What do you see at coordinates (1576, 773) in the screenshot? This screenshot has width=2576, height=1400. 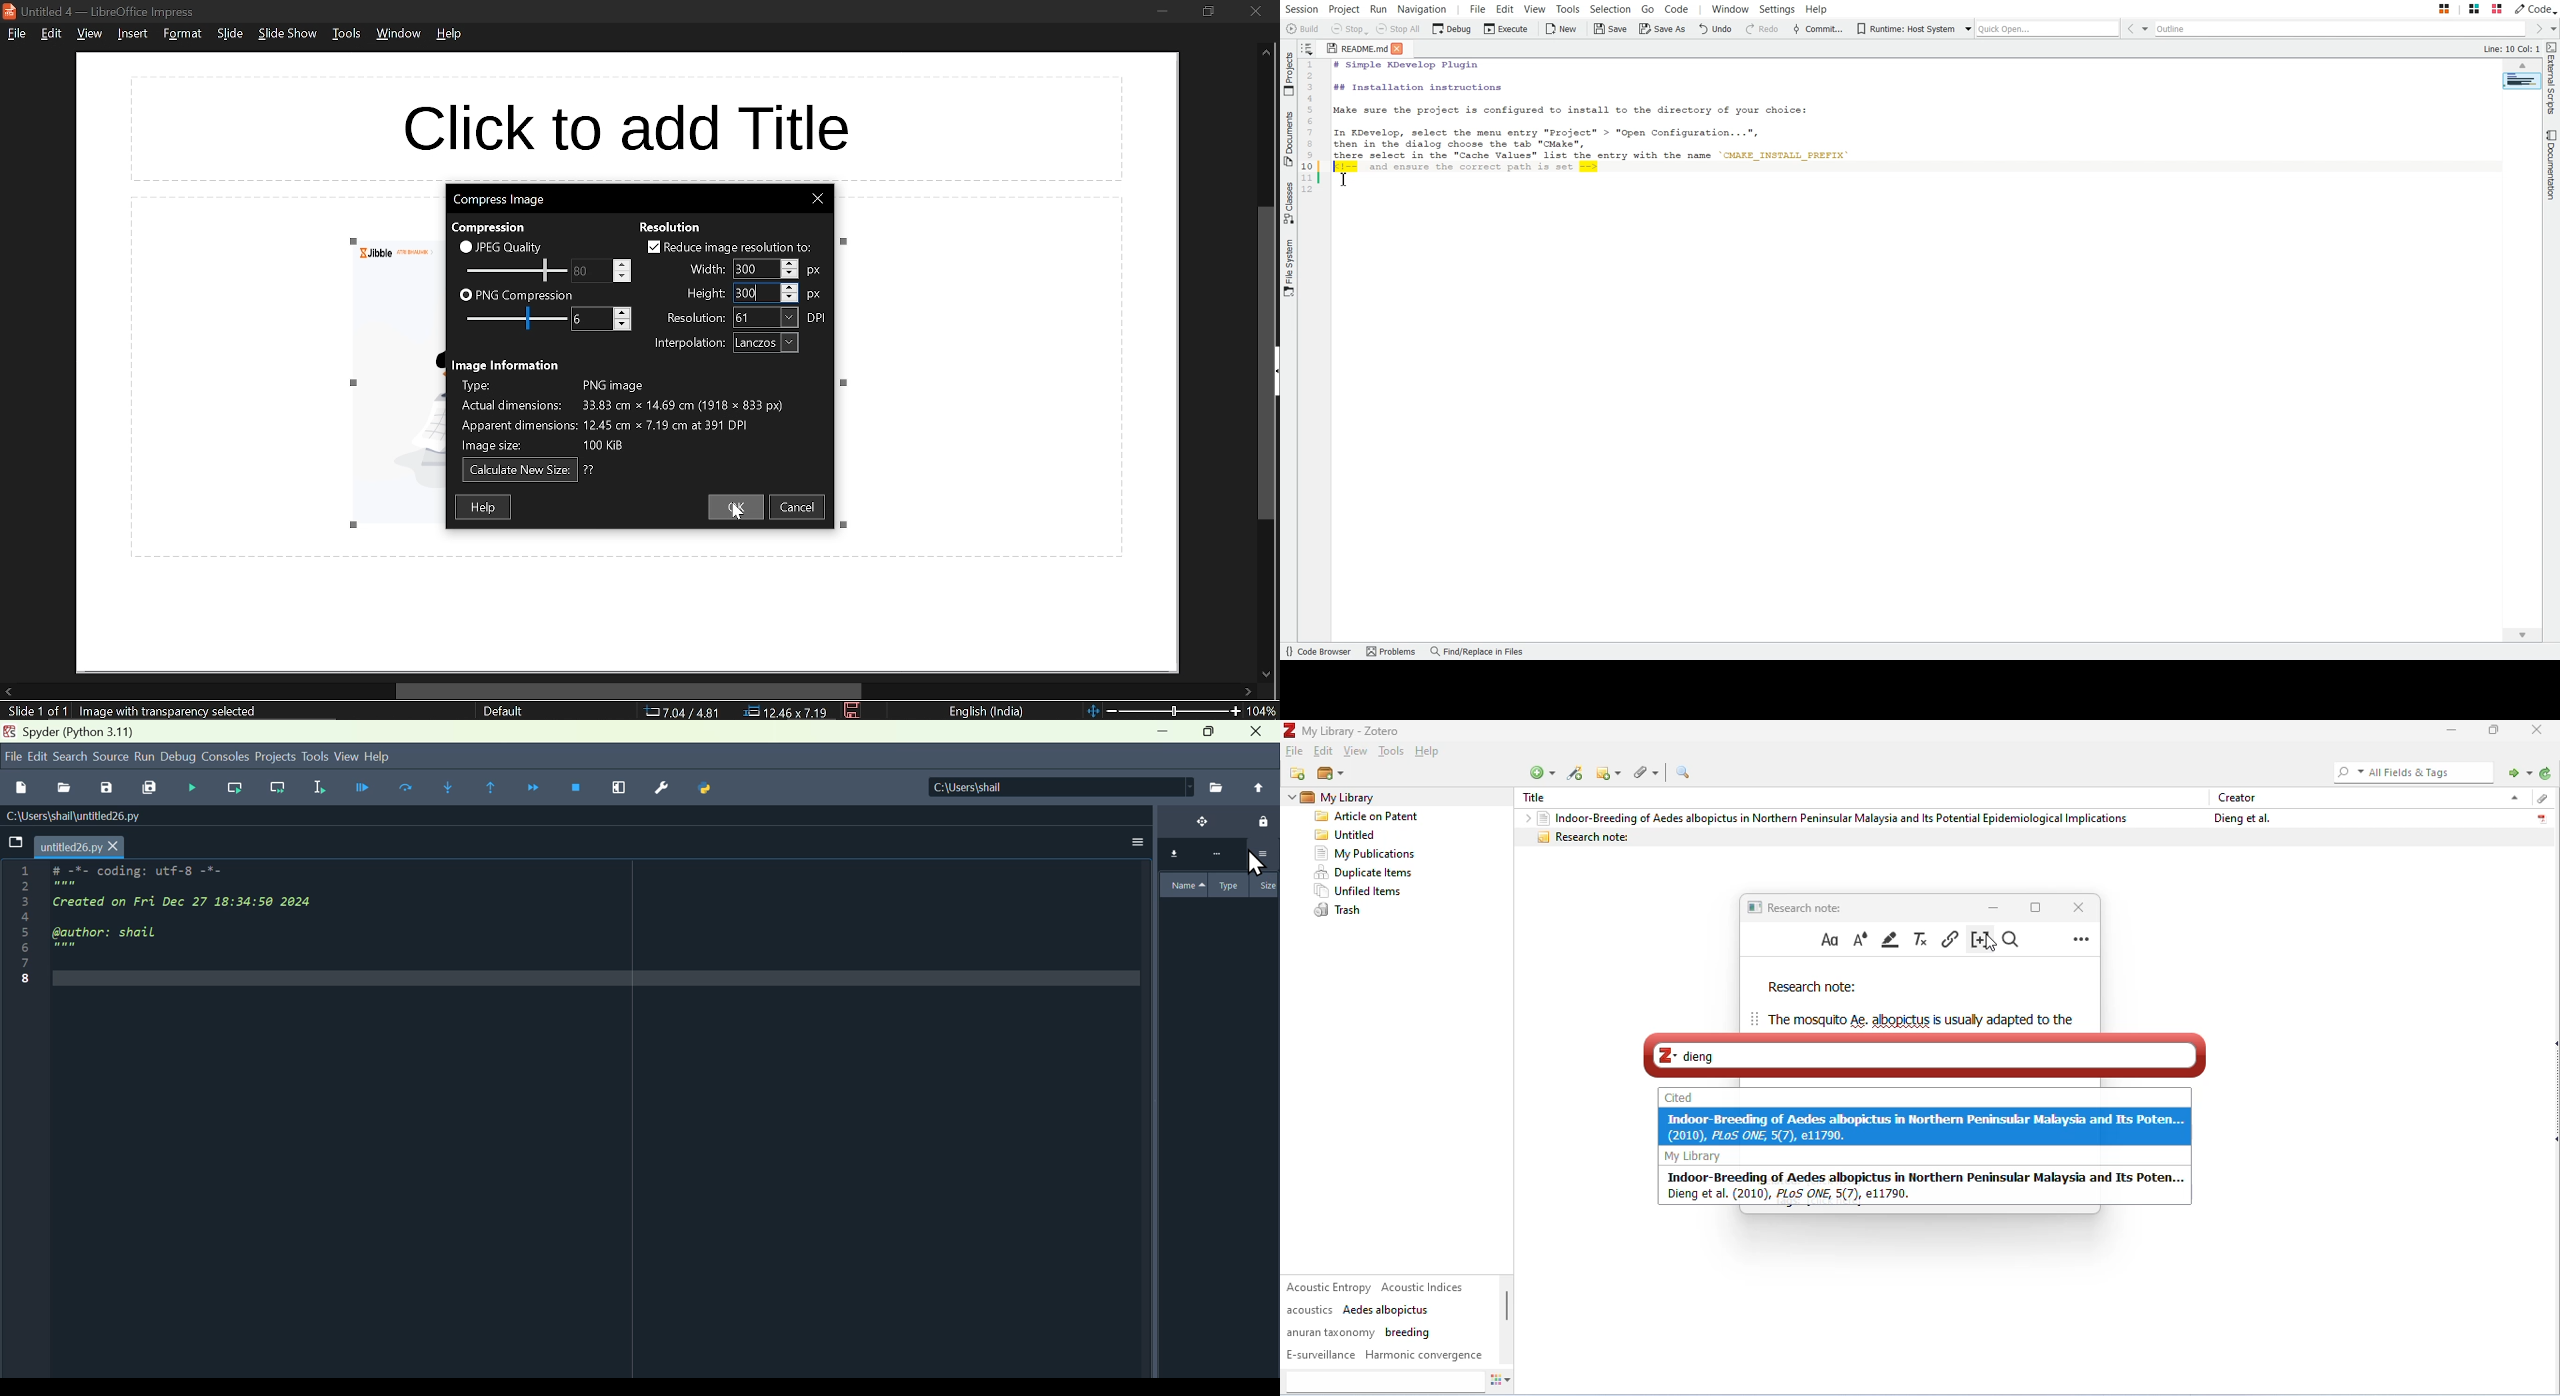 I see `add item` at bounding box center [1576, 773].